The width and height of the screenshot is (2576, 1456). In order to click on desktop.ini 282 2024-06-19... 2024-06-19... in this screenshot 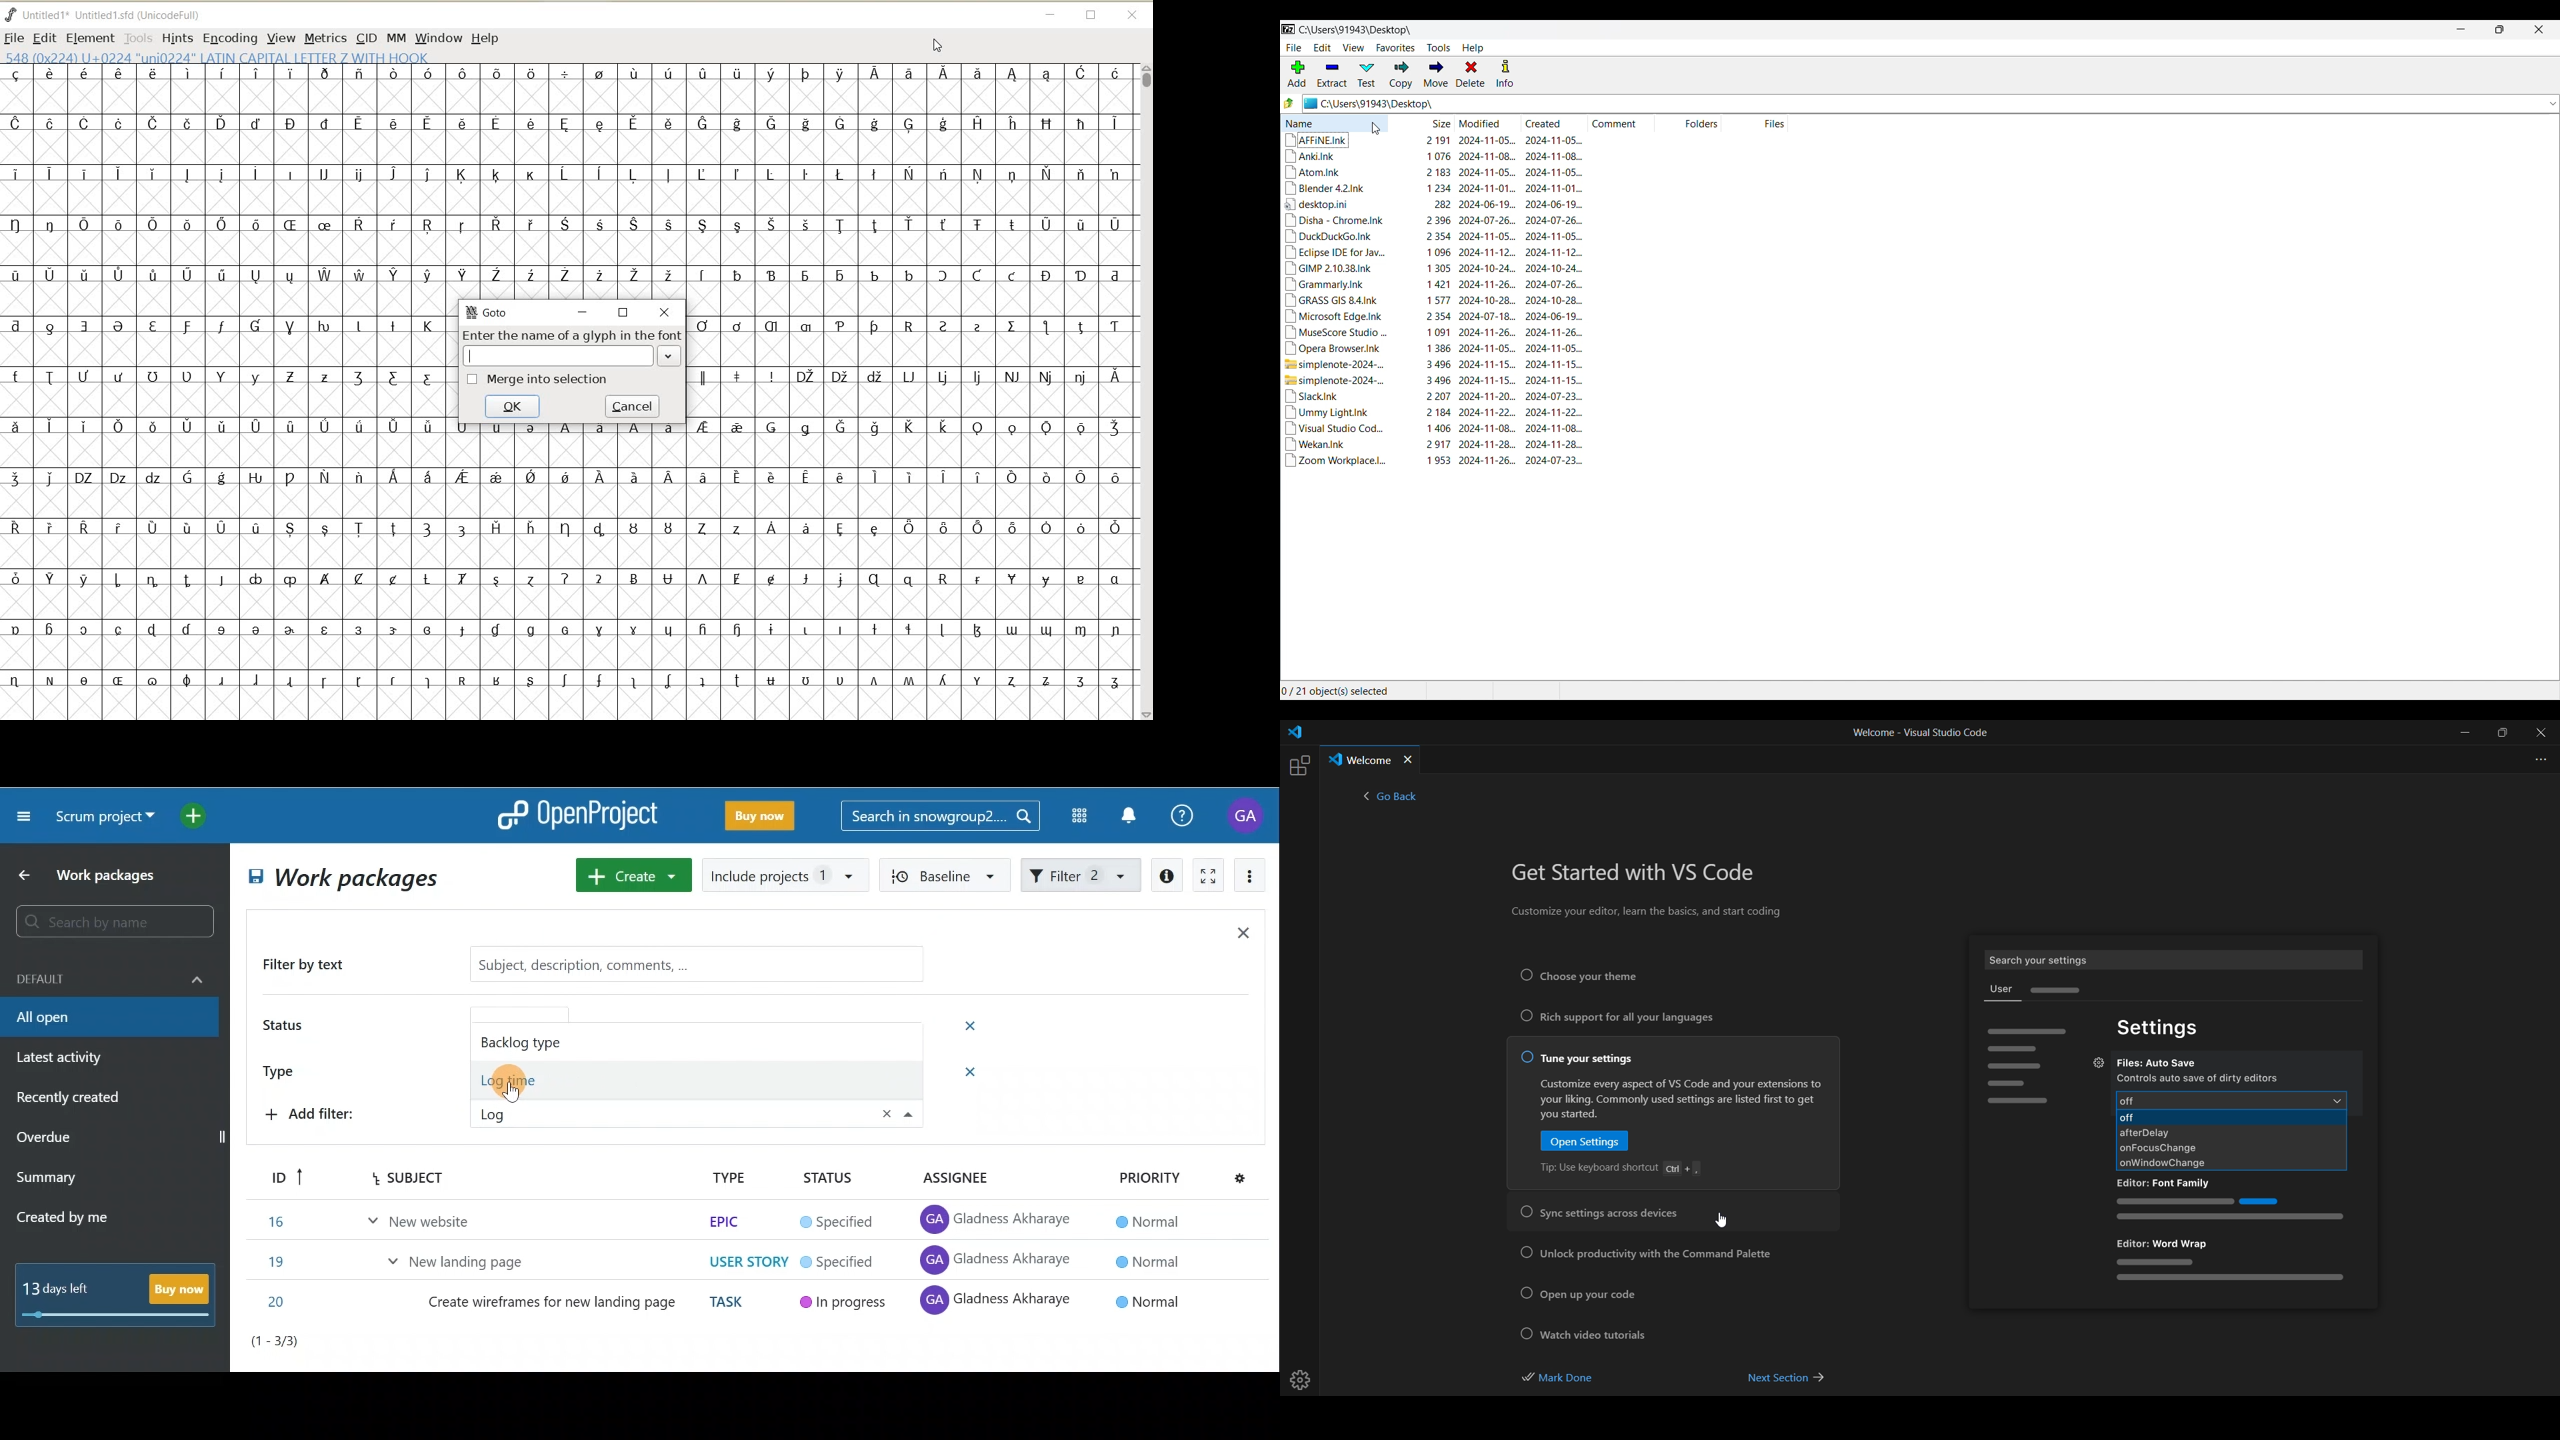, I will do `click(1432, 204)`.